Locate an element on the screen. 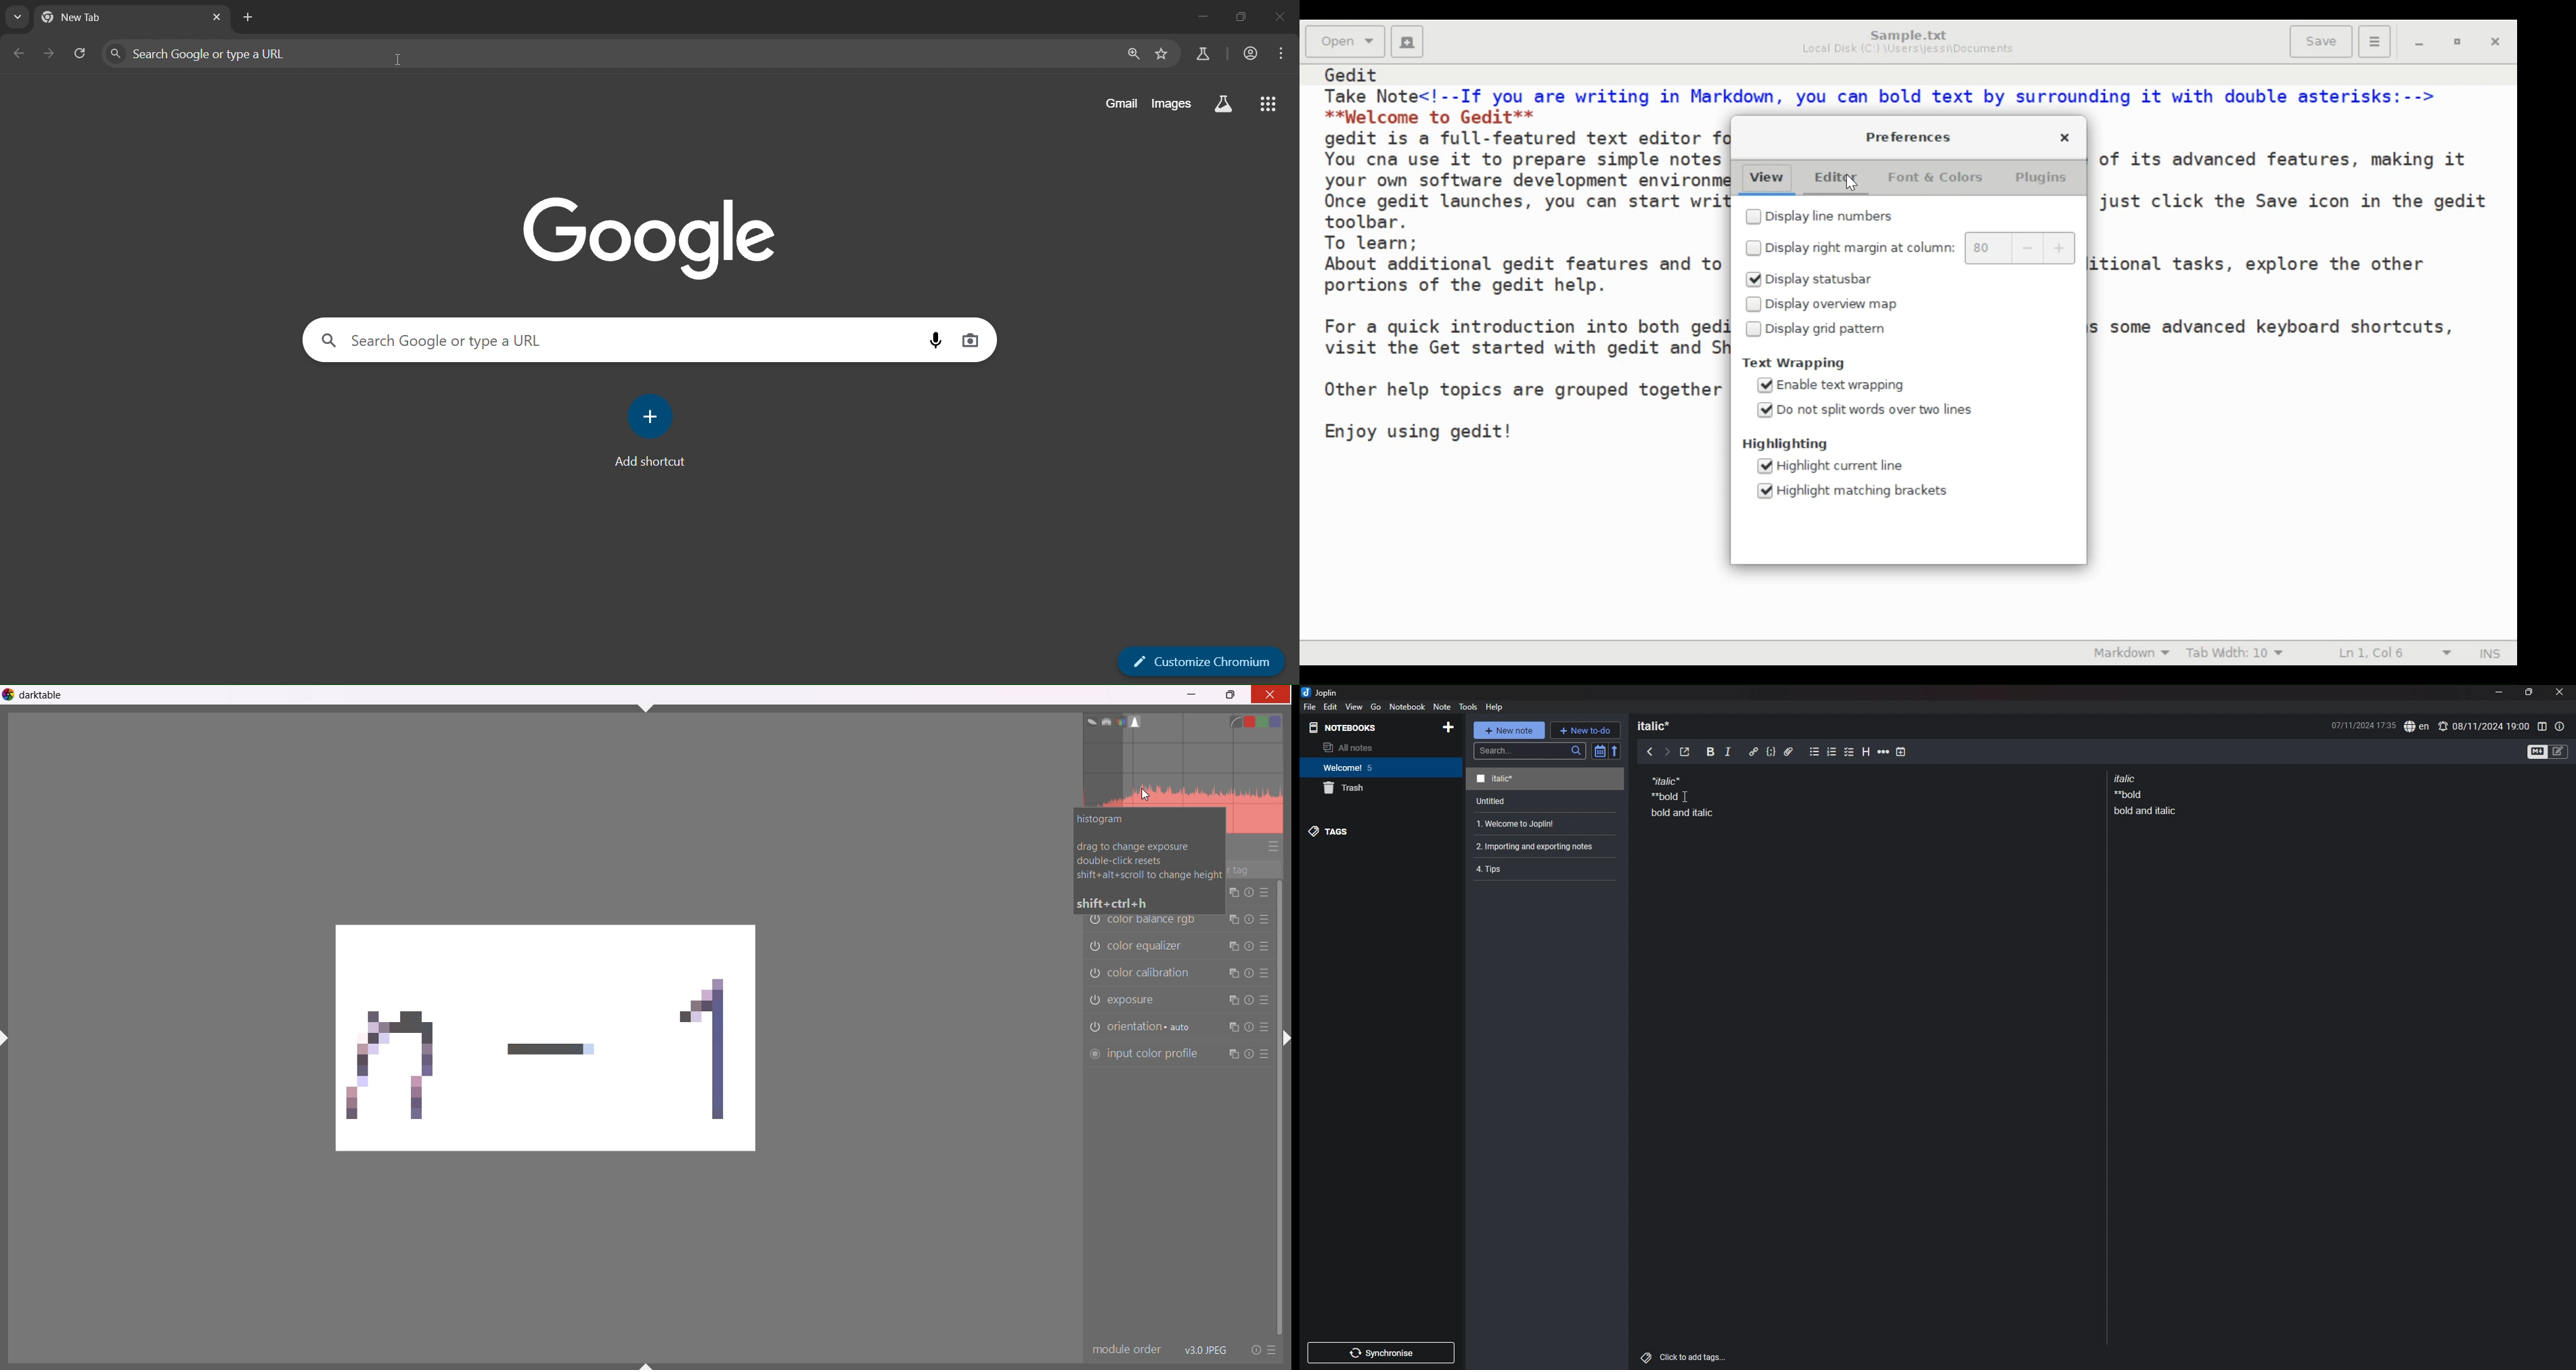  vector scope is located at coordinates (1087, 720).